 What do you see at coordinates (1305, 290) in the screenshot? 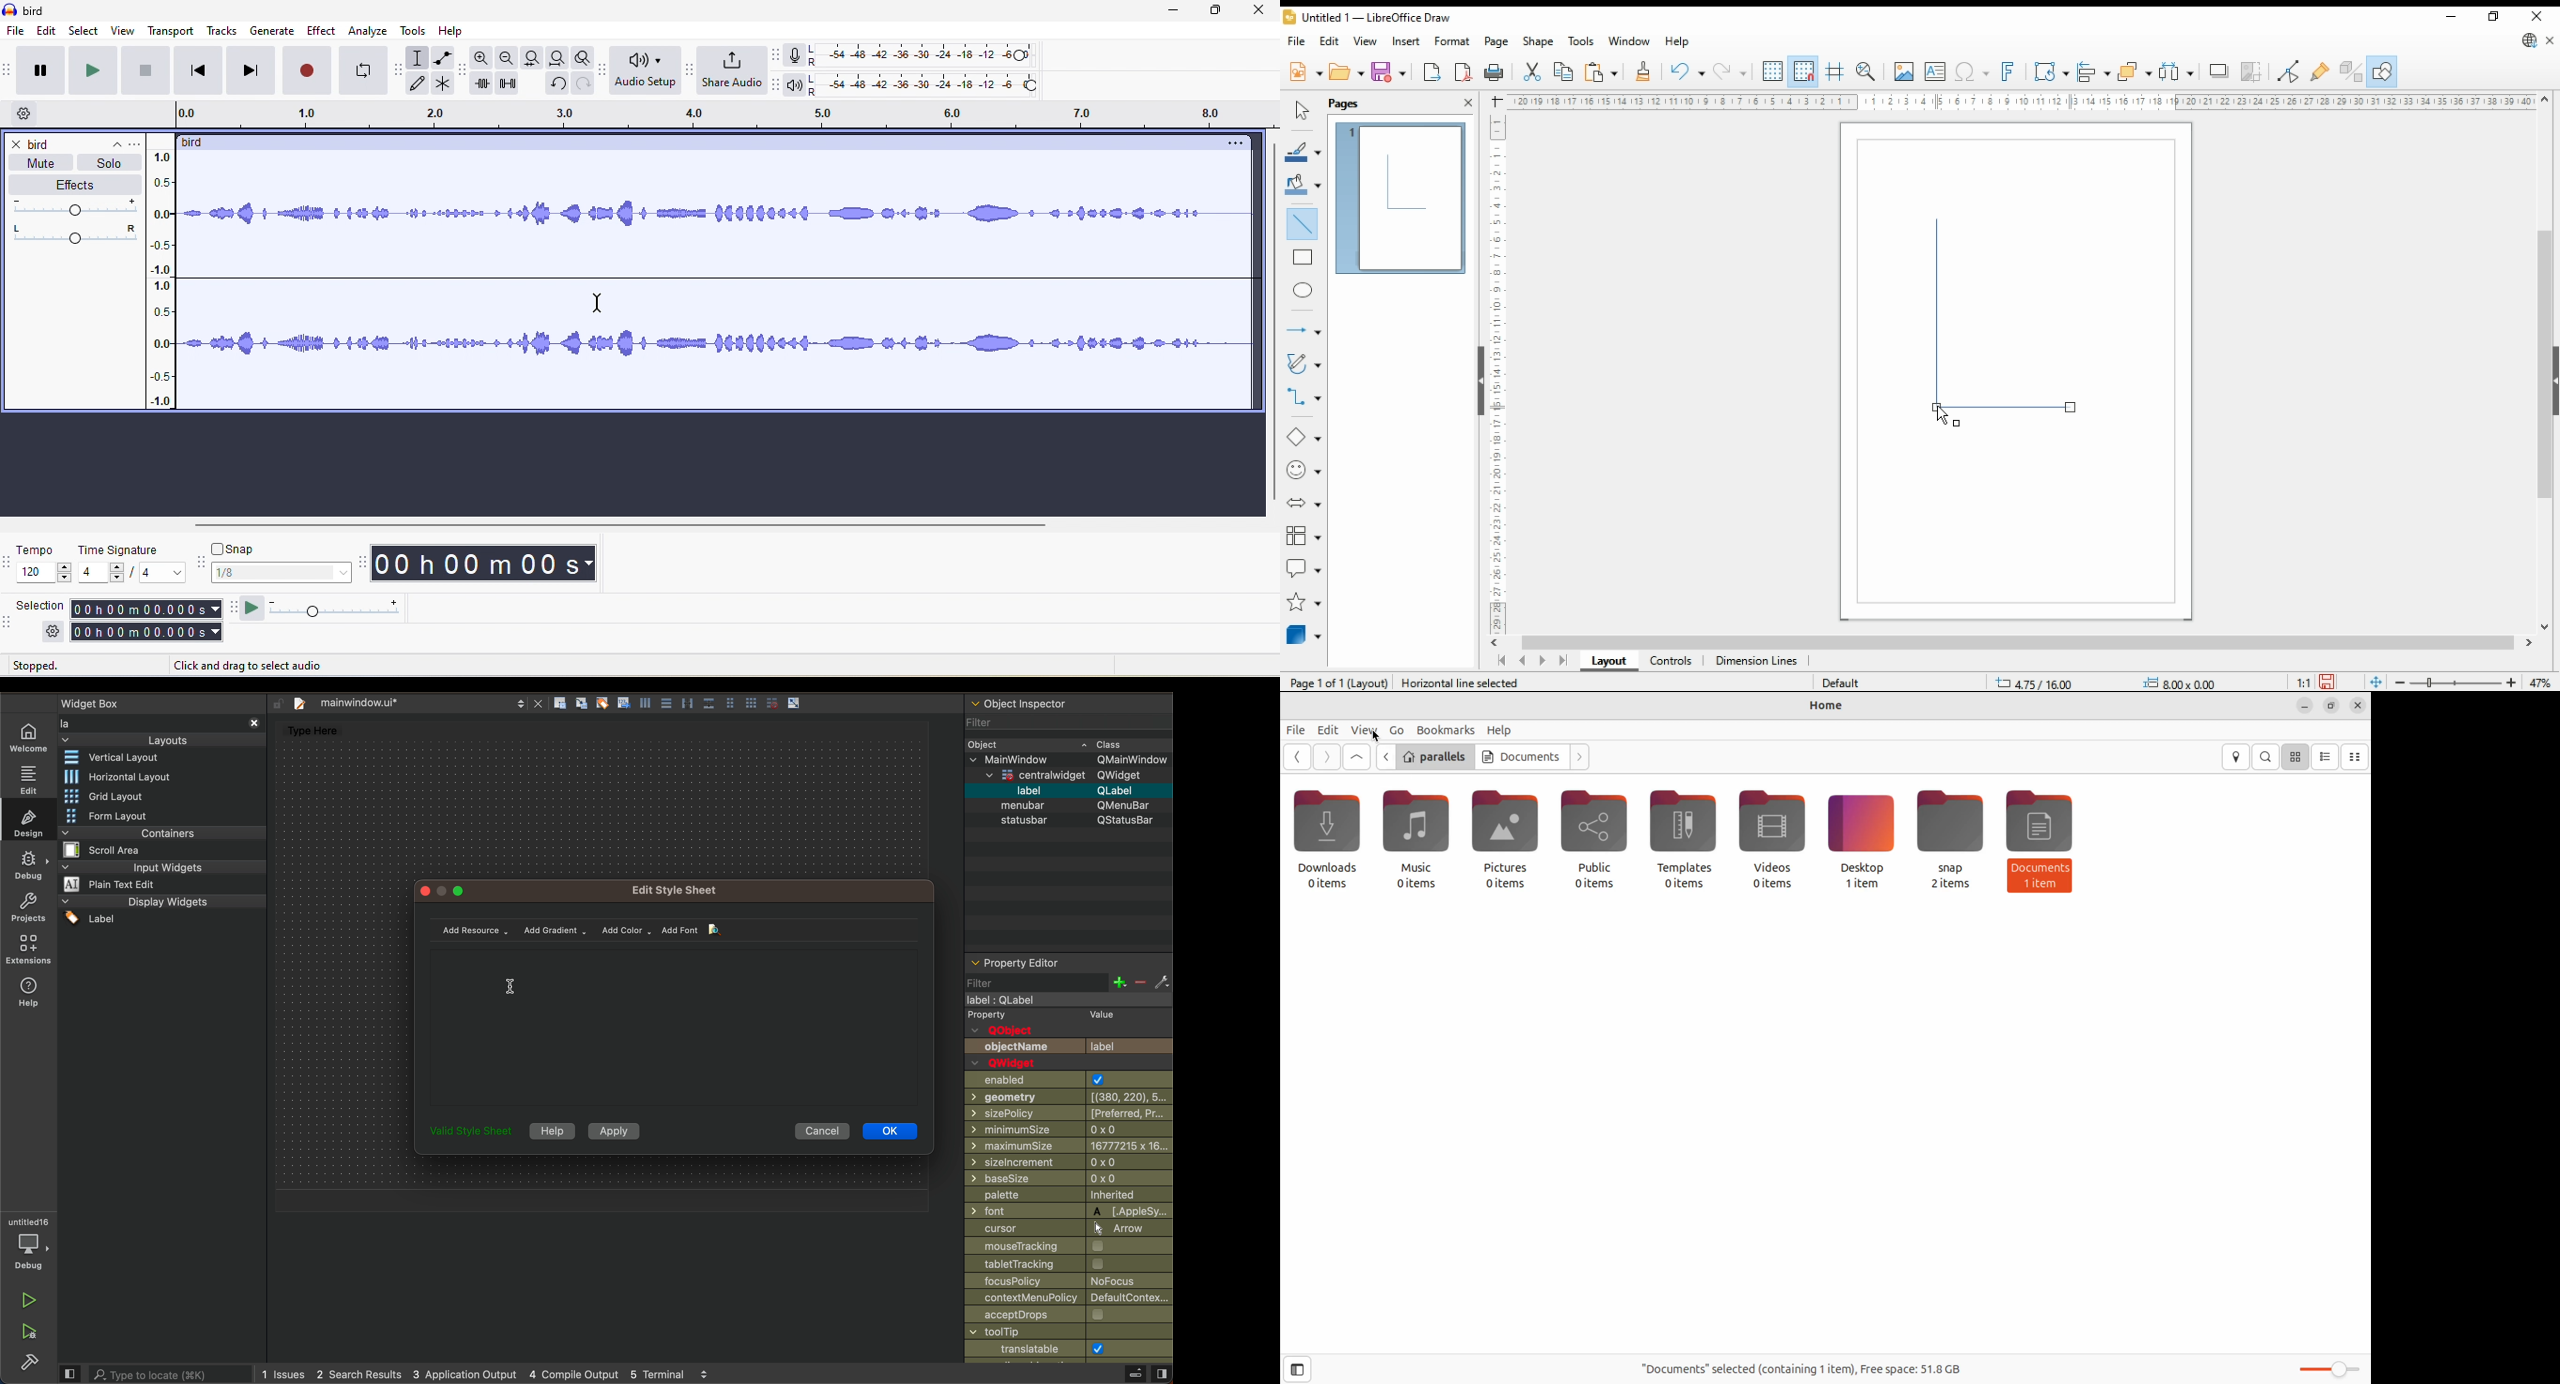
I see `ellipse` at bounding box center [1305, 290].